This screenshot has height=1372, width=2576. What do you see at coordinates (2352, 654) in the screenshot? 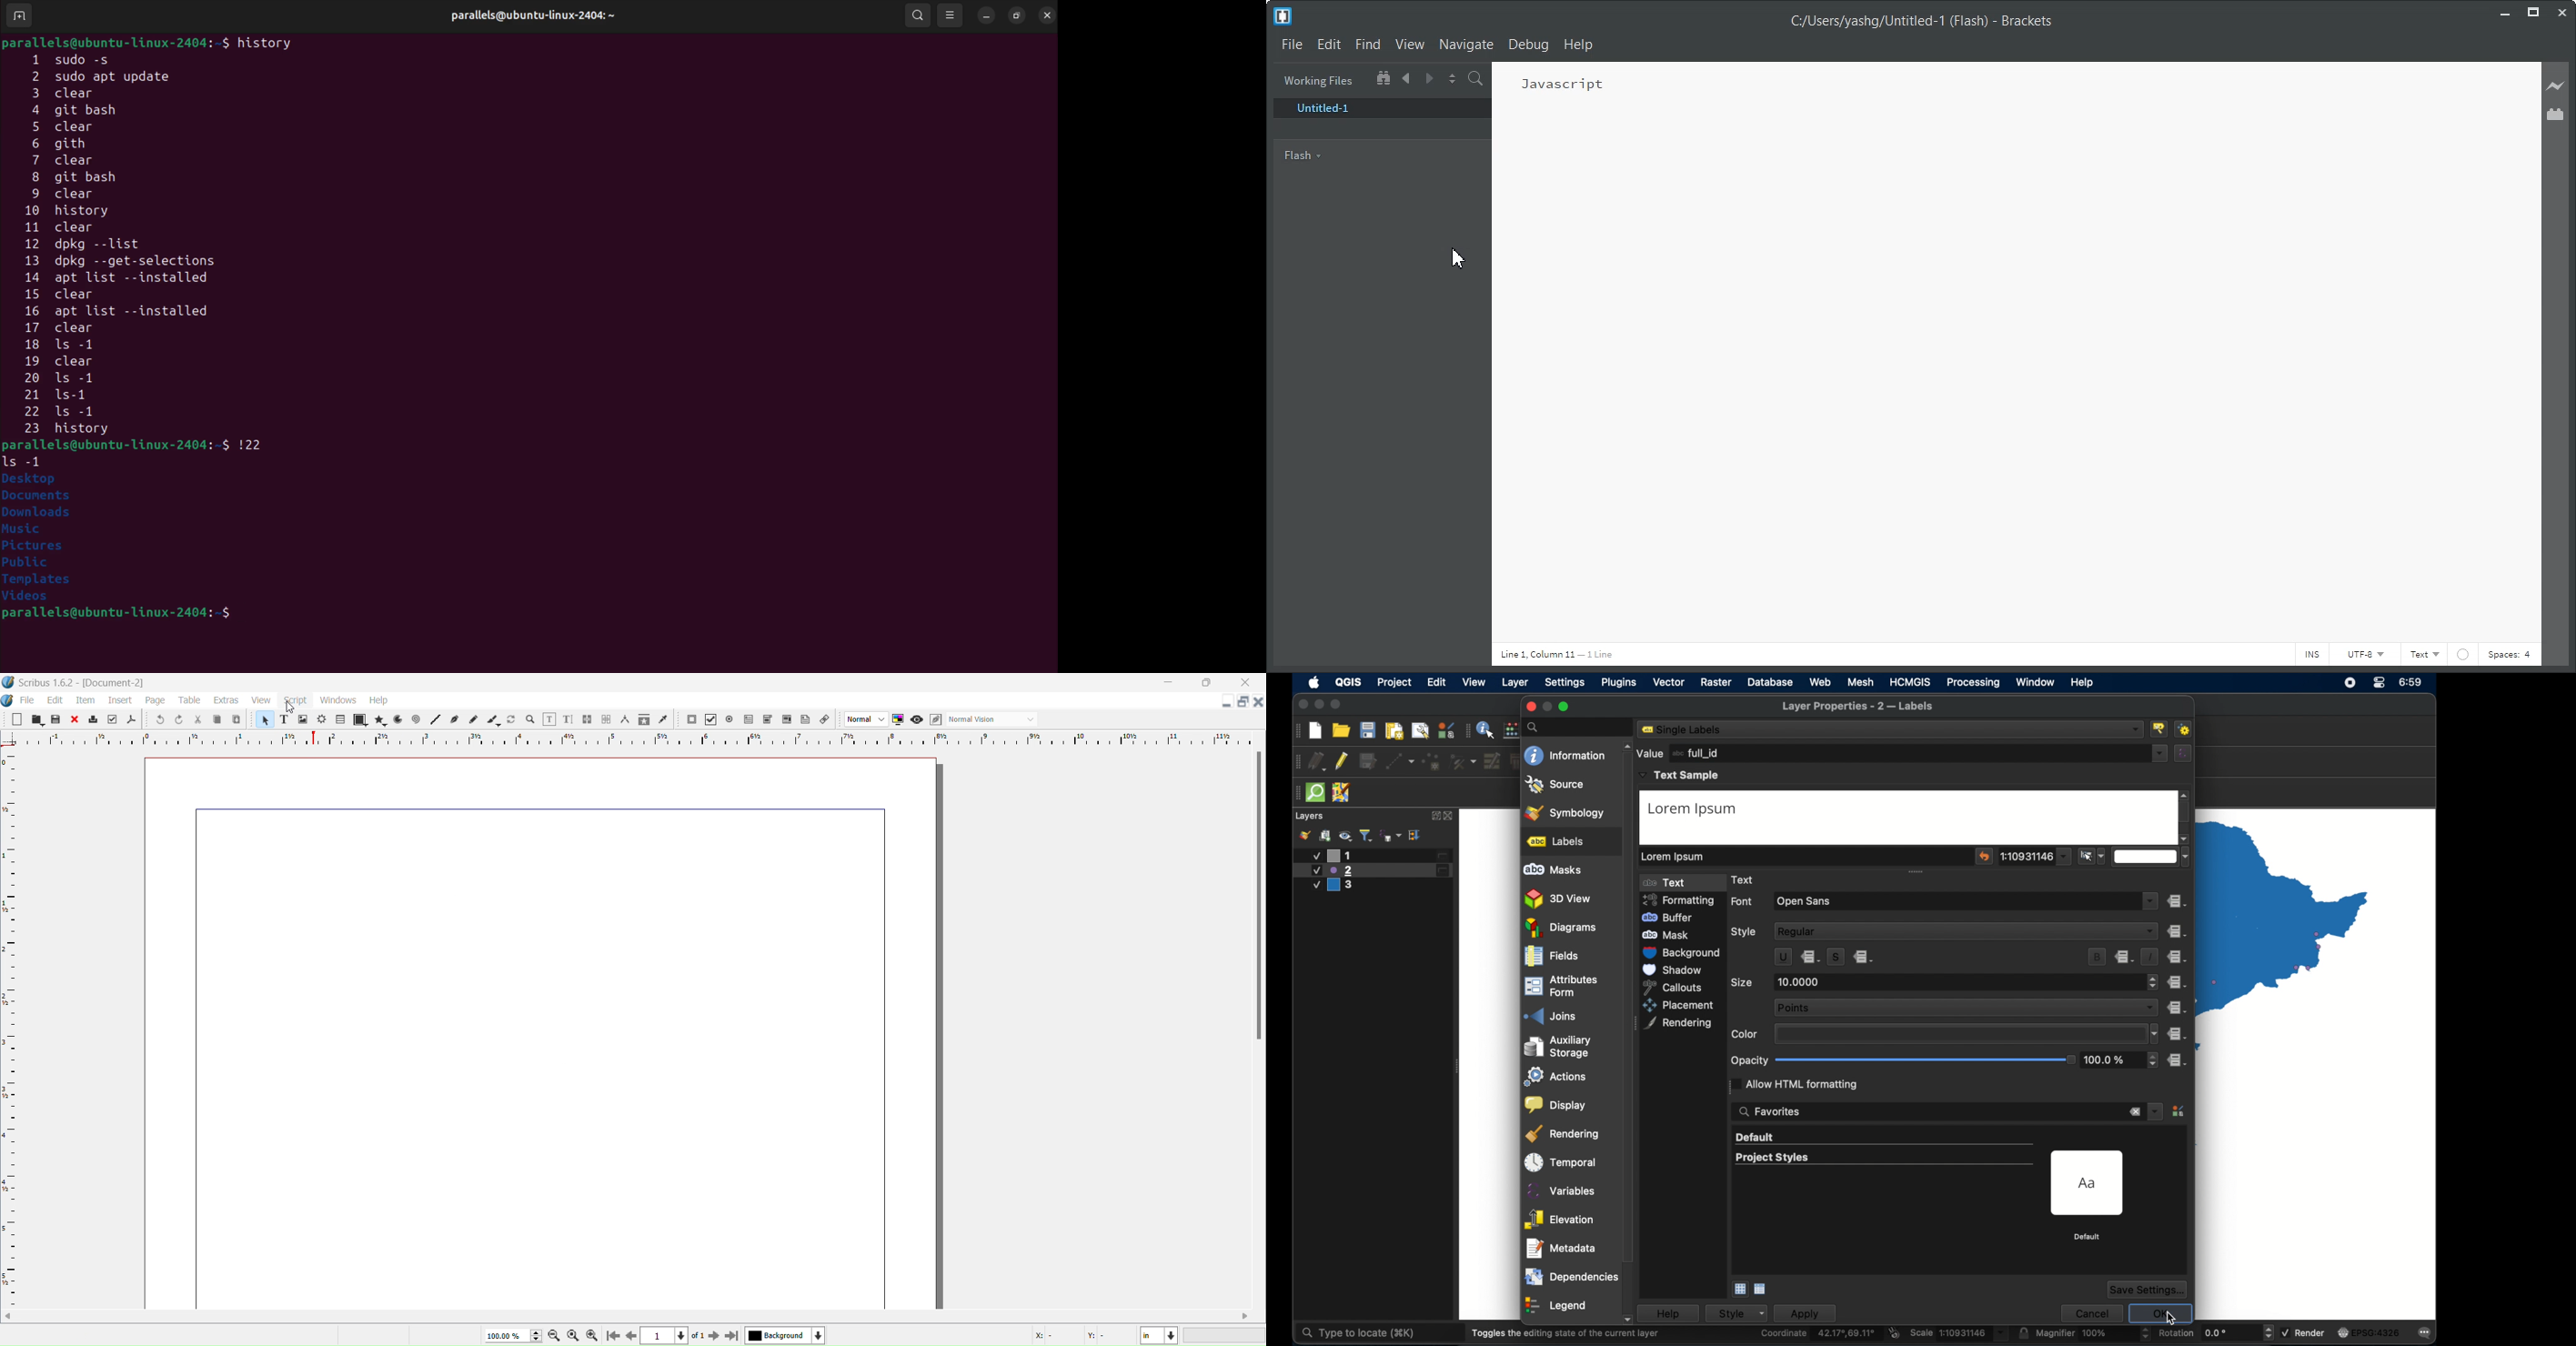
I see `UTF-8` at bounding box center [2352, 654].